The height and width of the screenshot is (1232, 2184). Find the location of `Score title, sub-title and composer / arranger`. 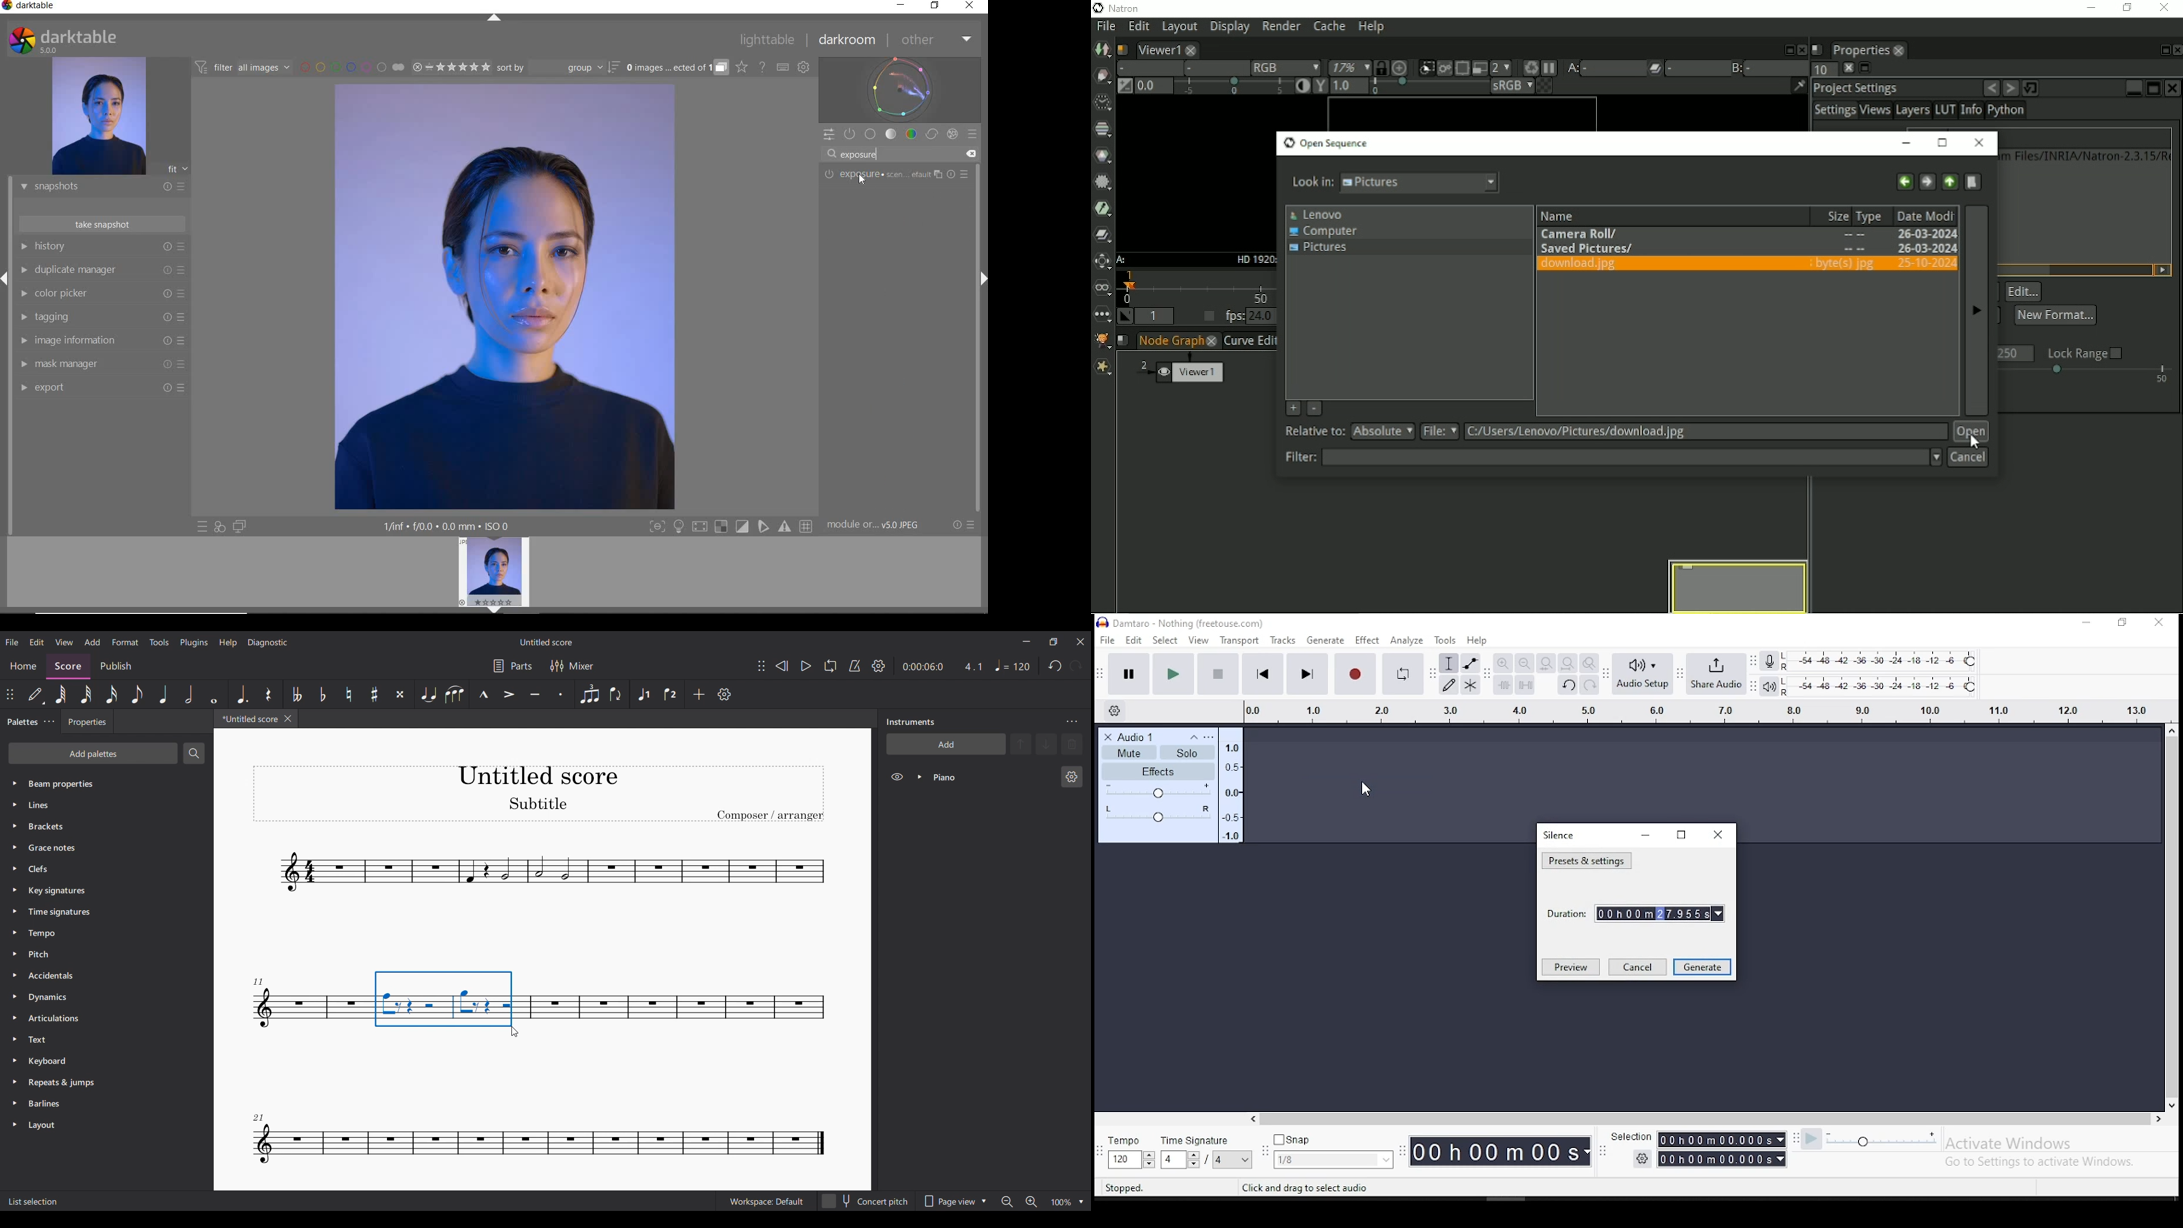

Score title, sub-title and composer / arranger is located at coordinates (538, 794).